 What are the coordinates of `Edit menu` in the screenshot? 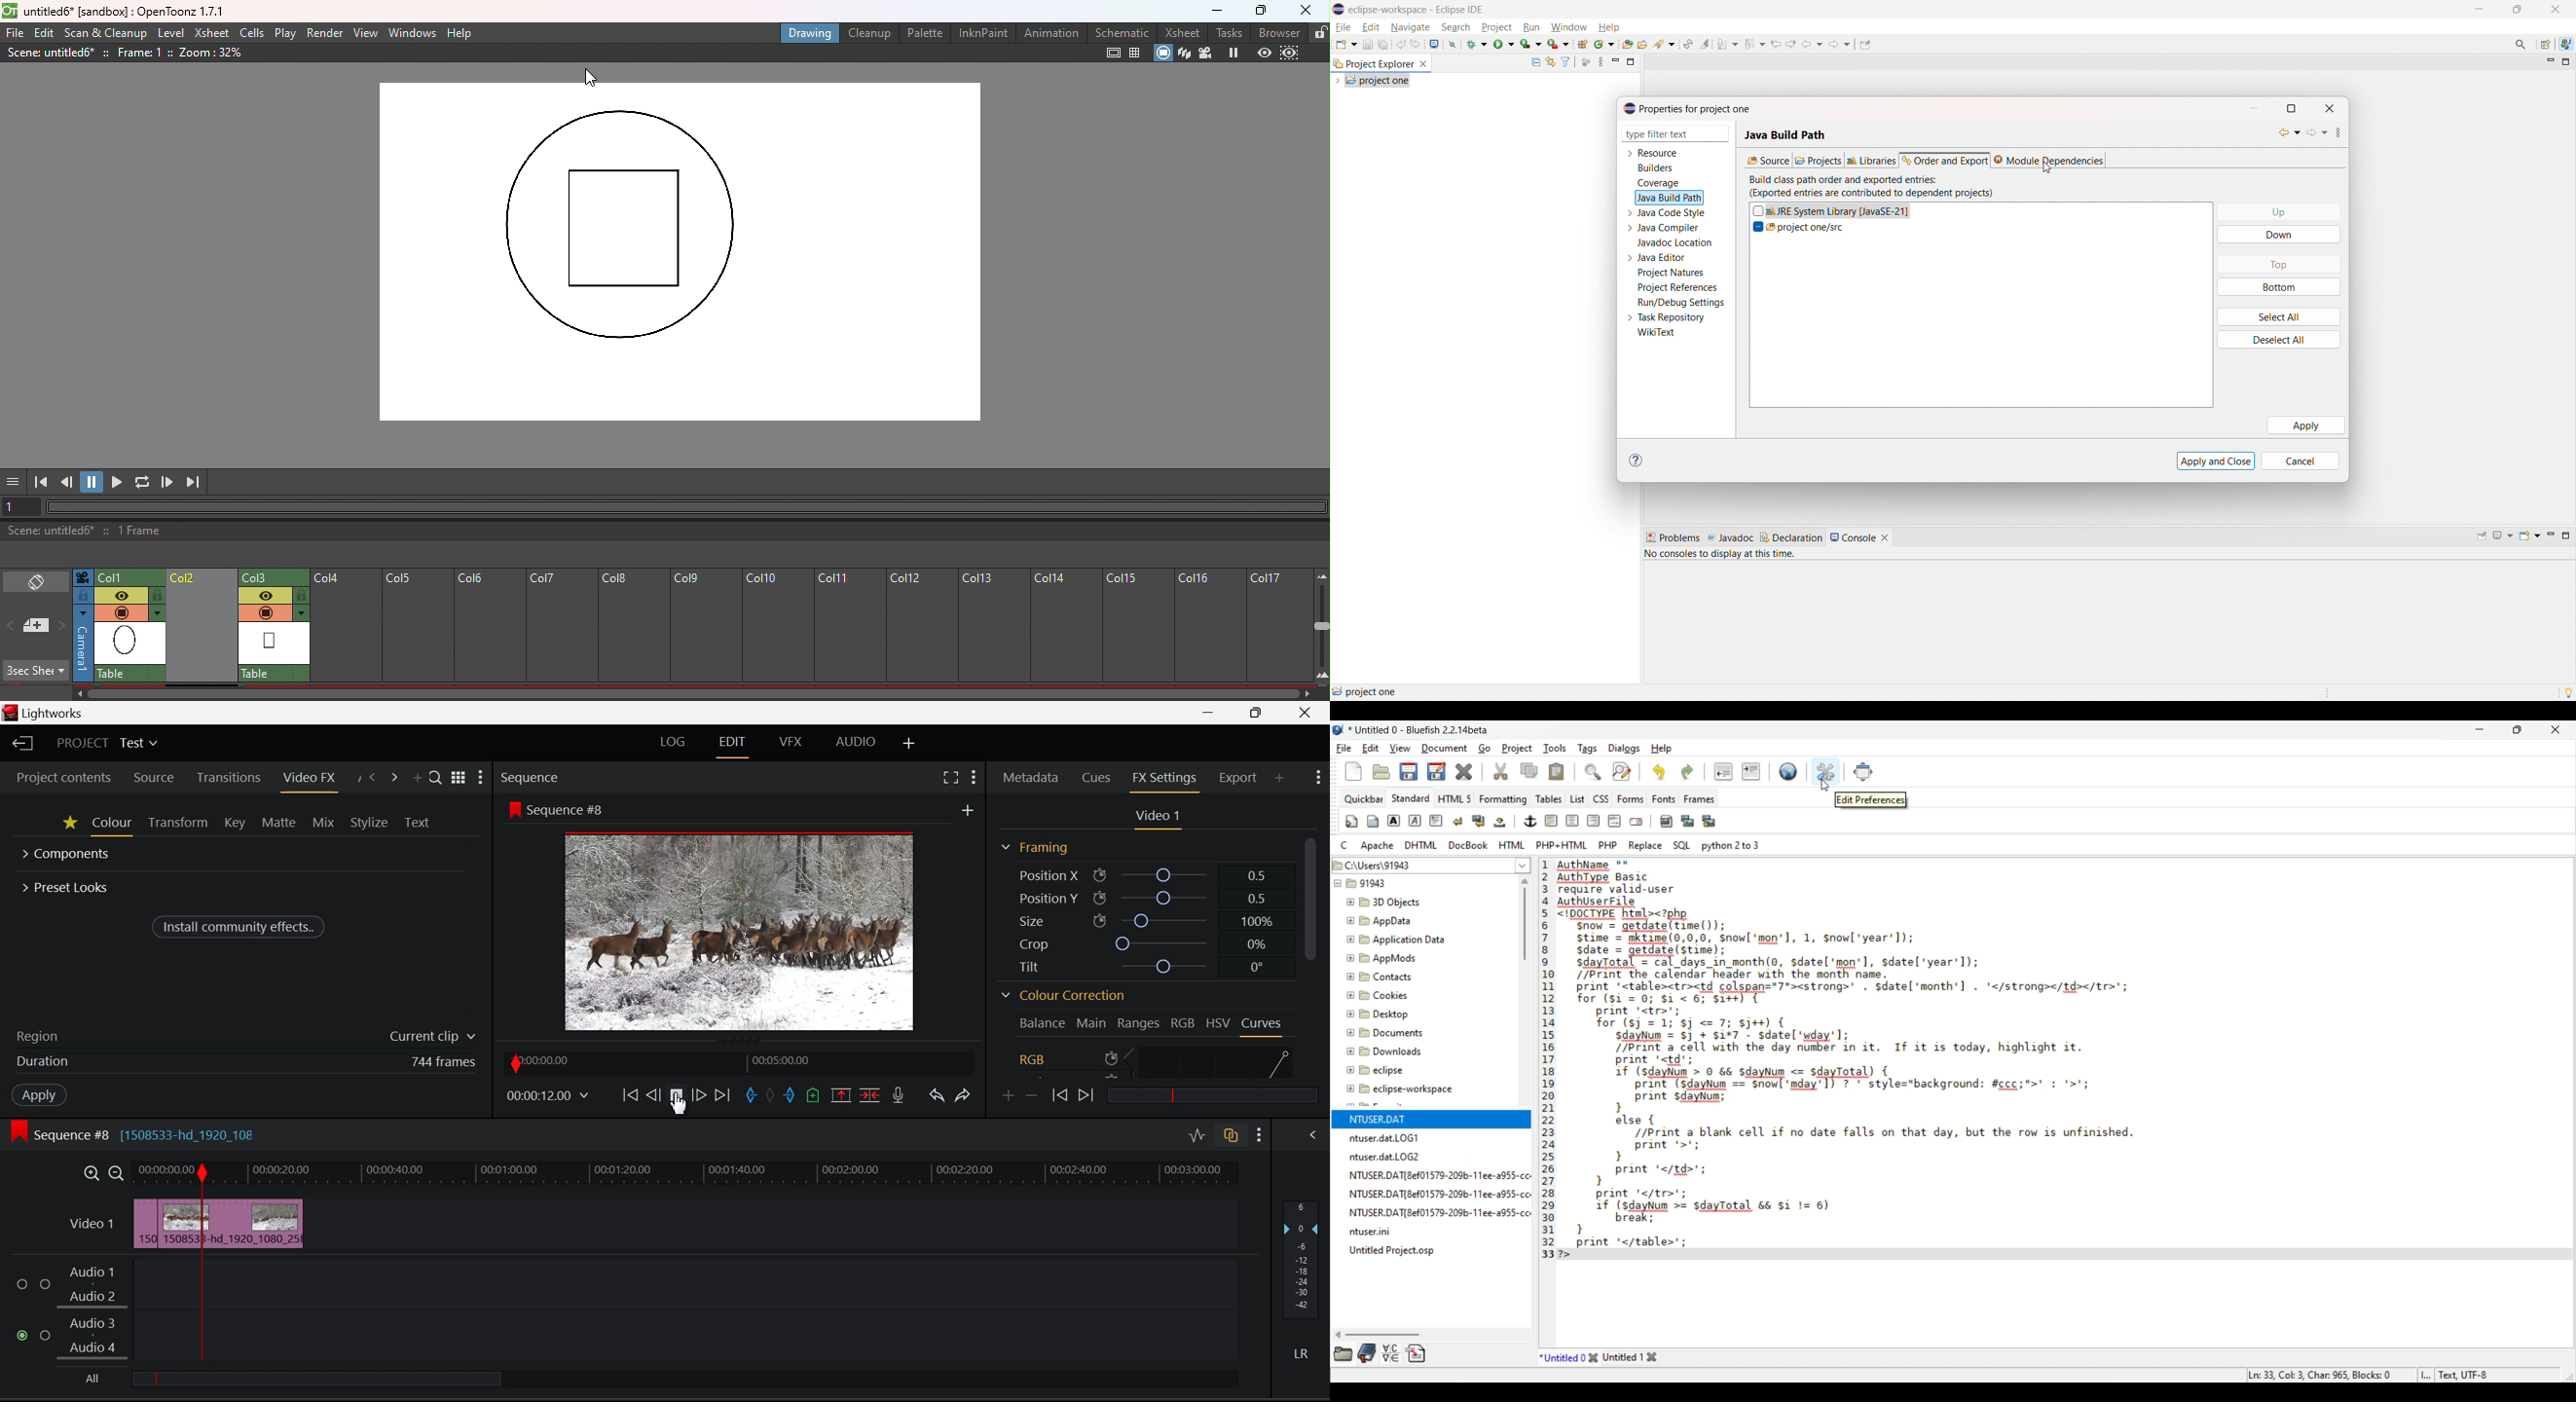 It's located at (1371, 748).